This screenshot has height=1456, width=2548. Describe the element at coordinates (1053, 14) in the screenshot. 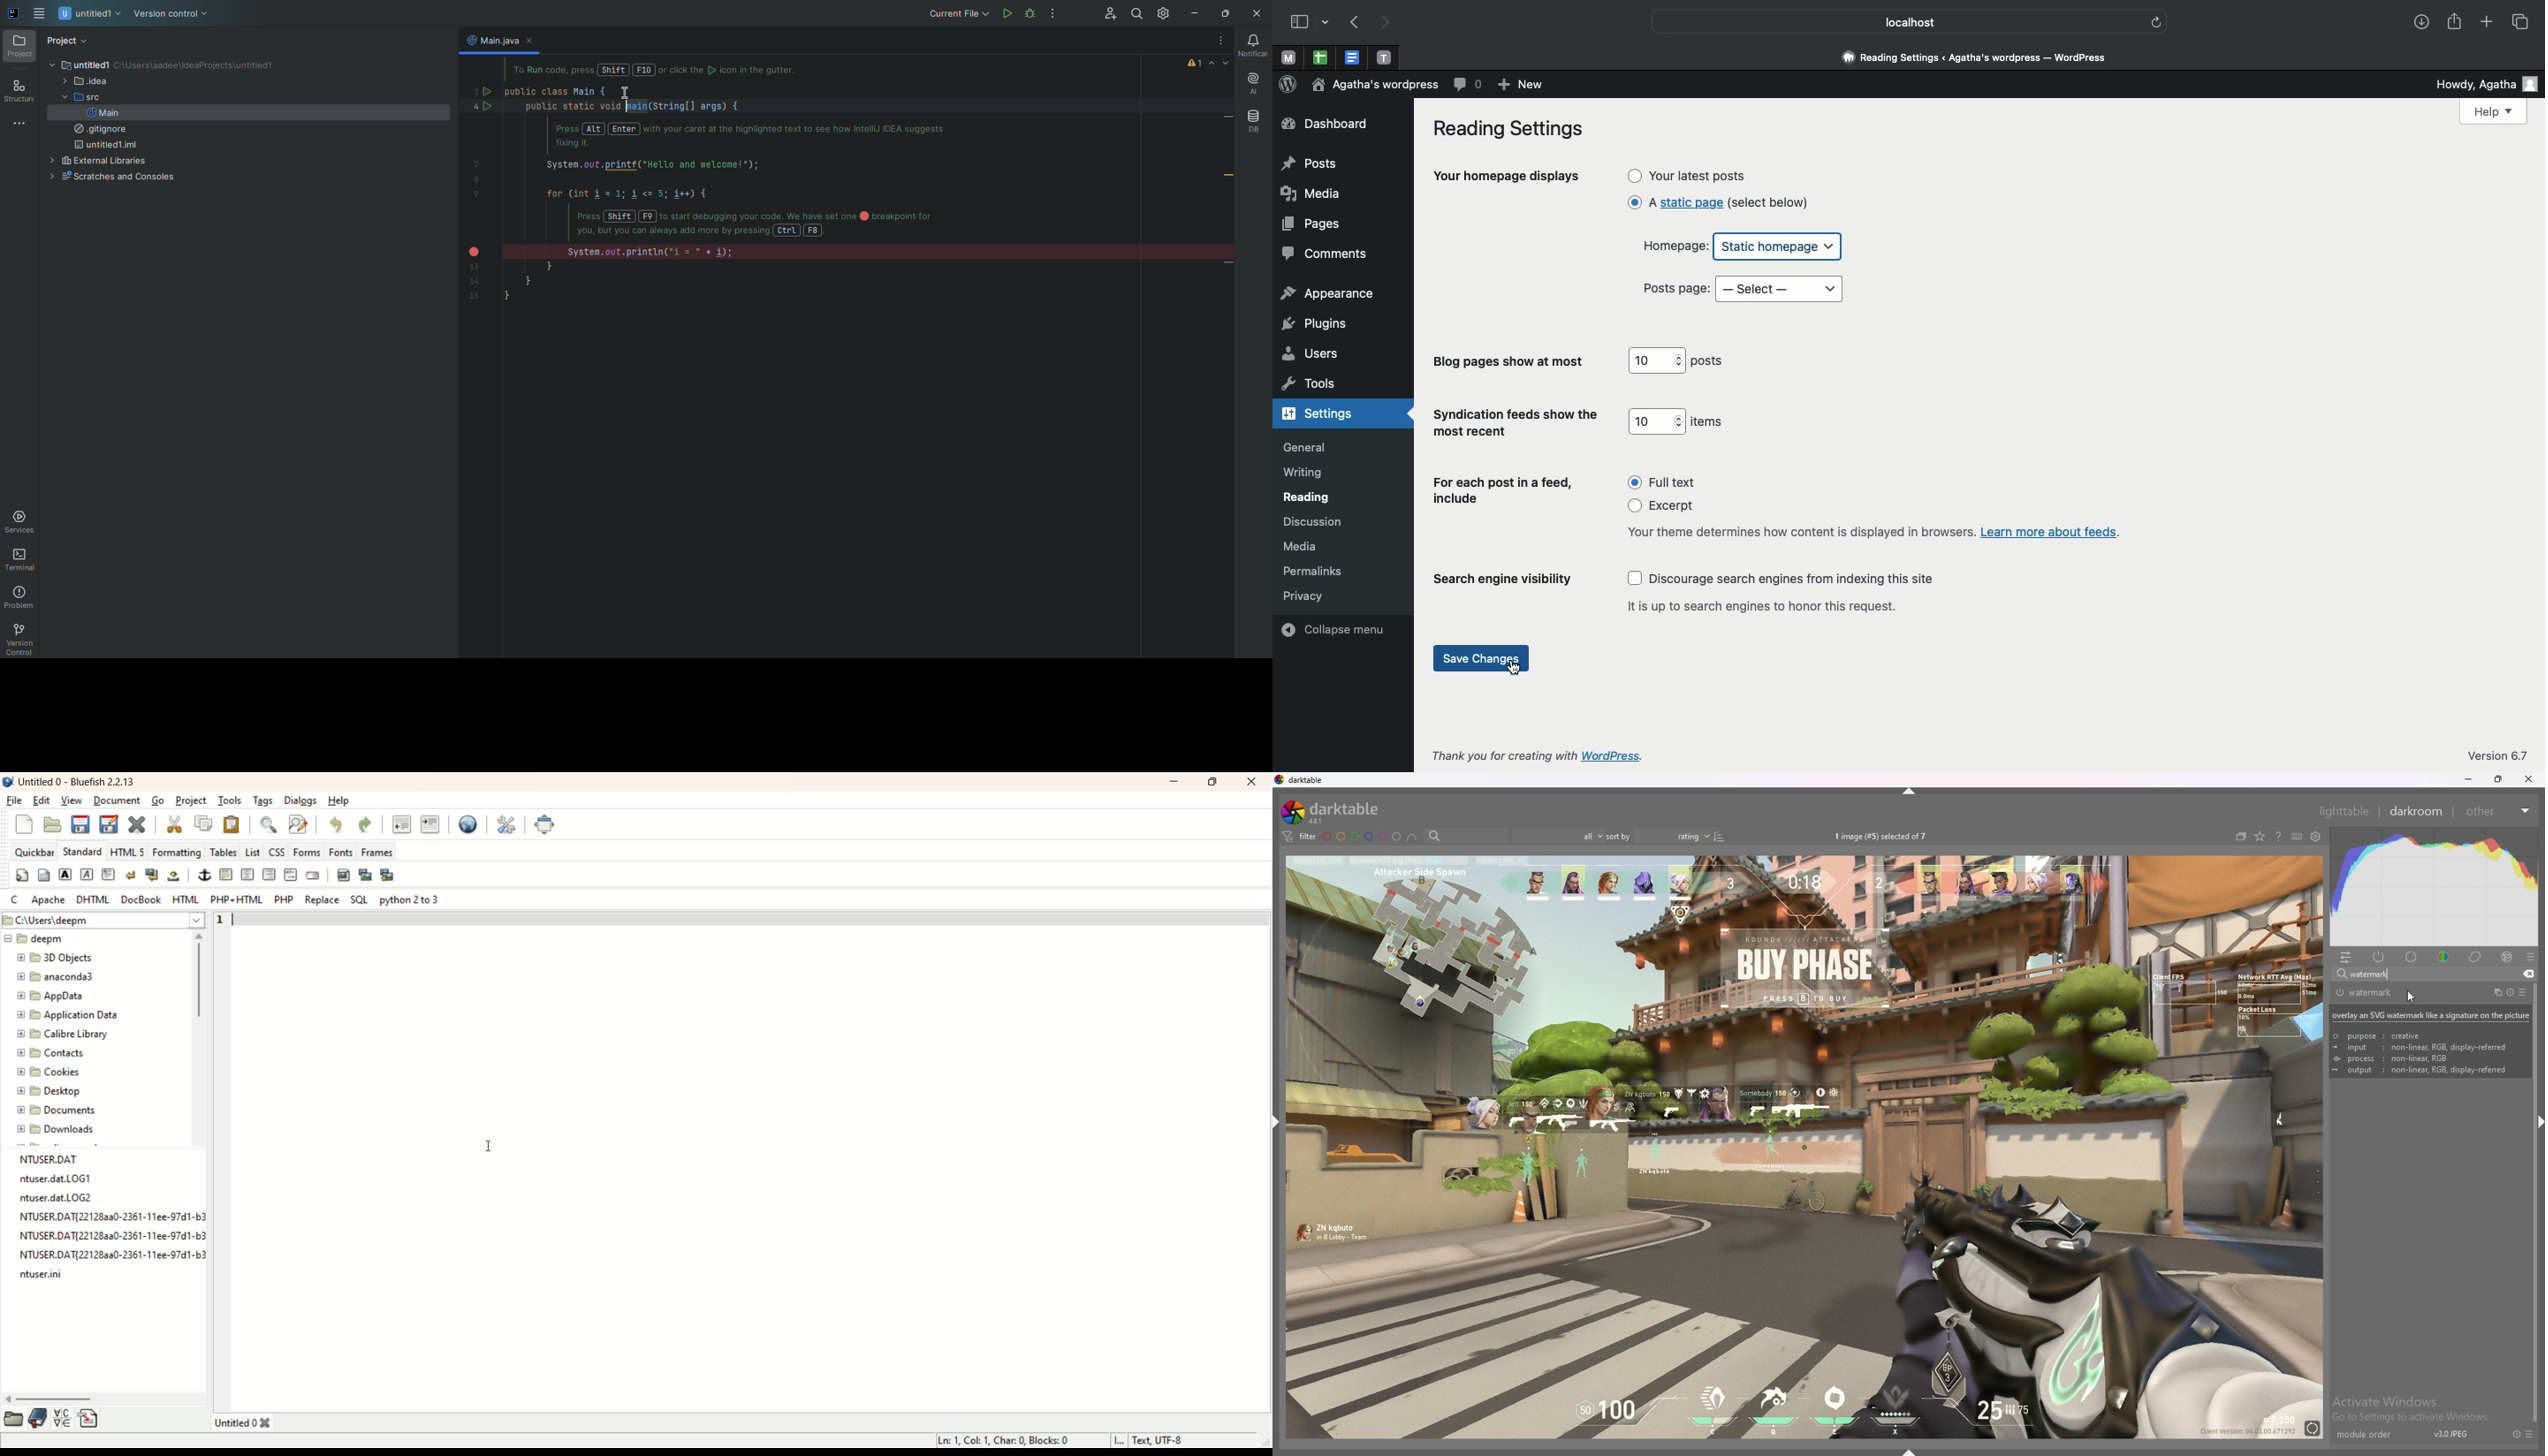

I see `Options` at that location.